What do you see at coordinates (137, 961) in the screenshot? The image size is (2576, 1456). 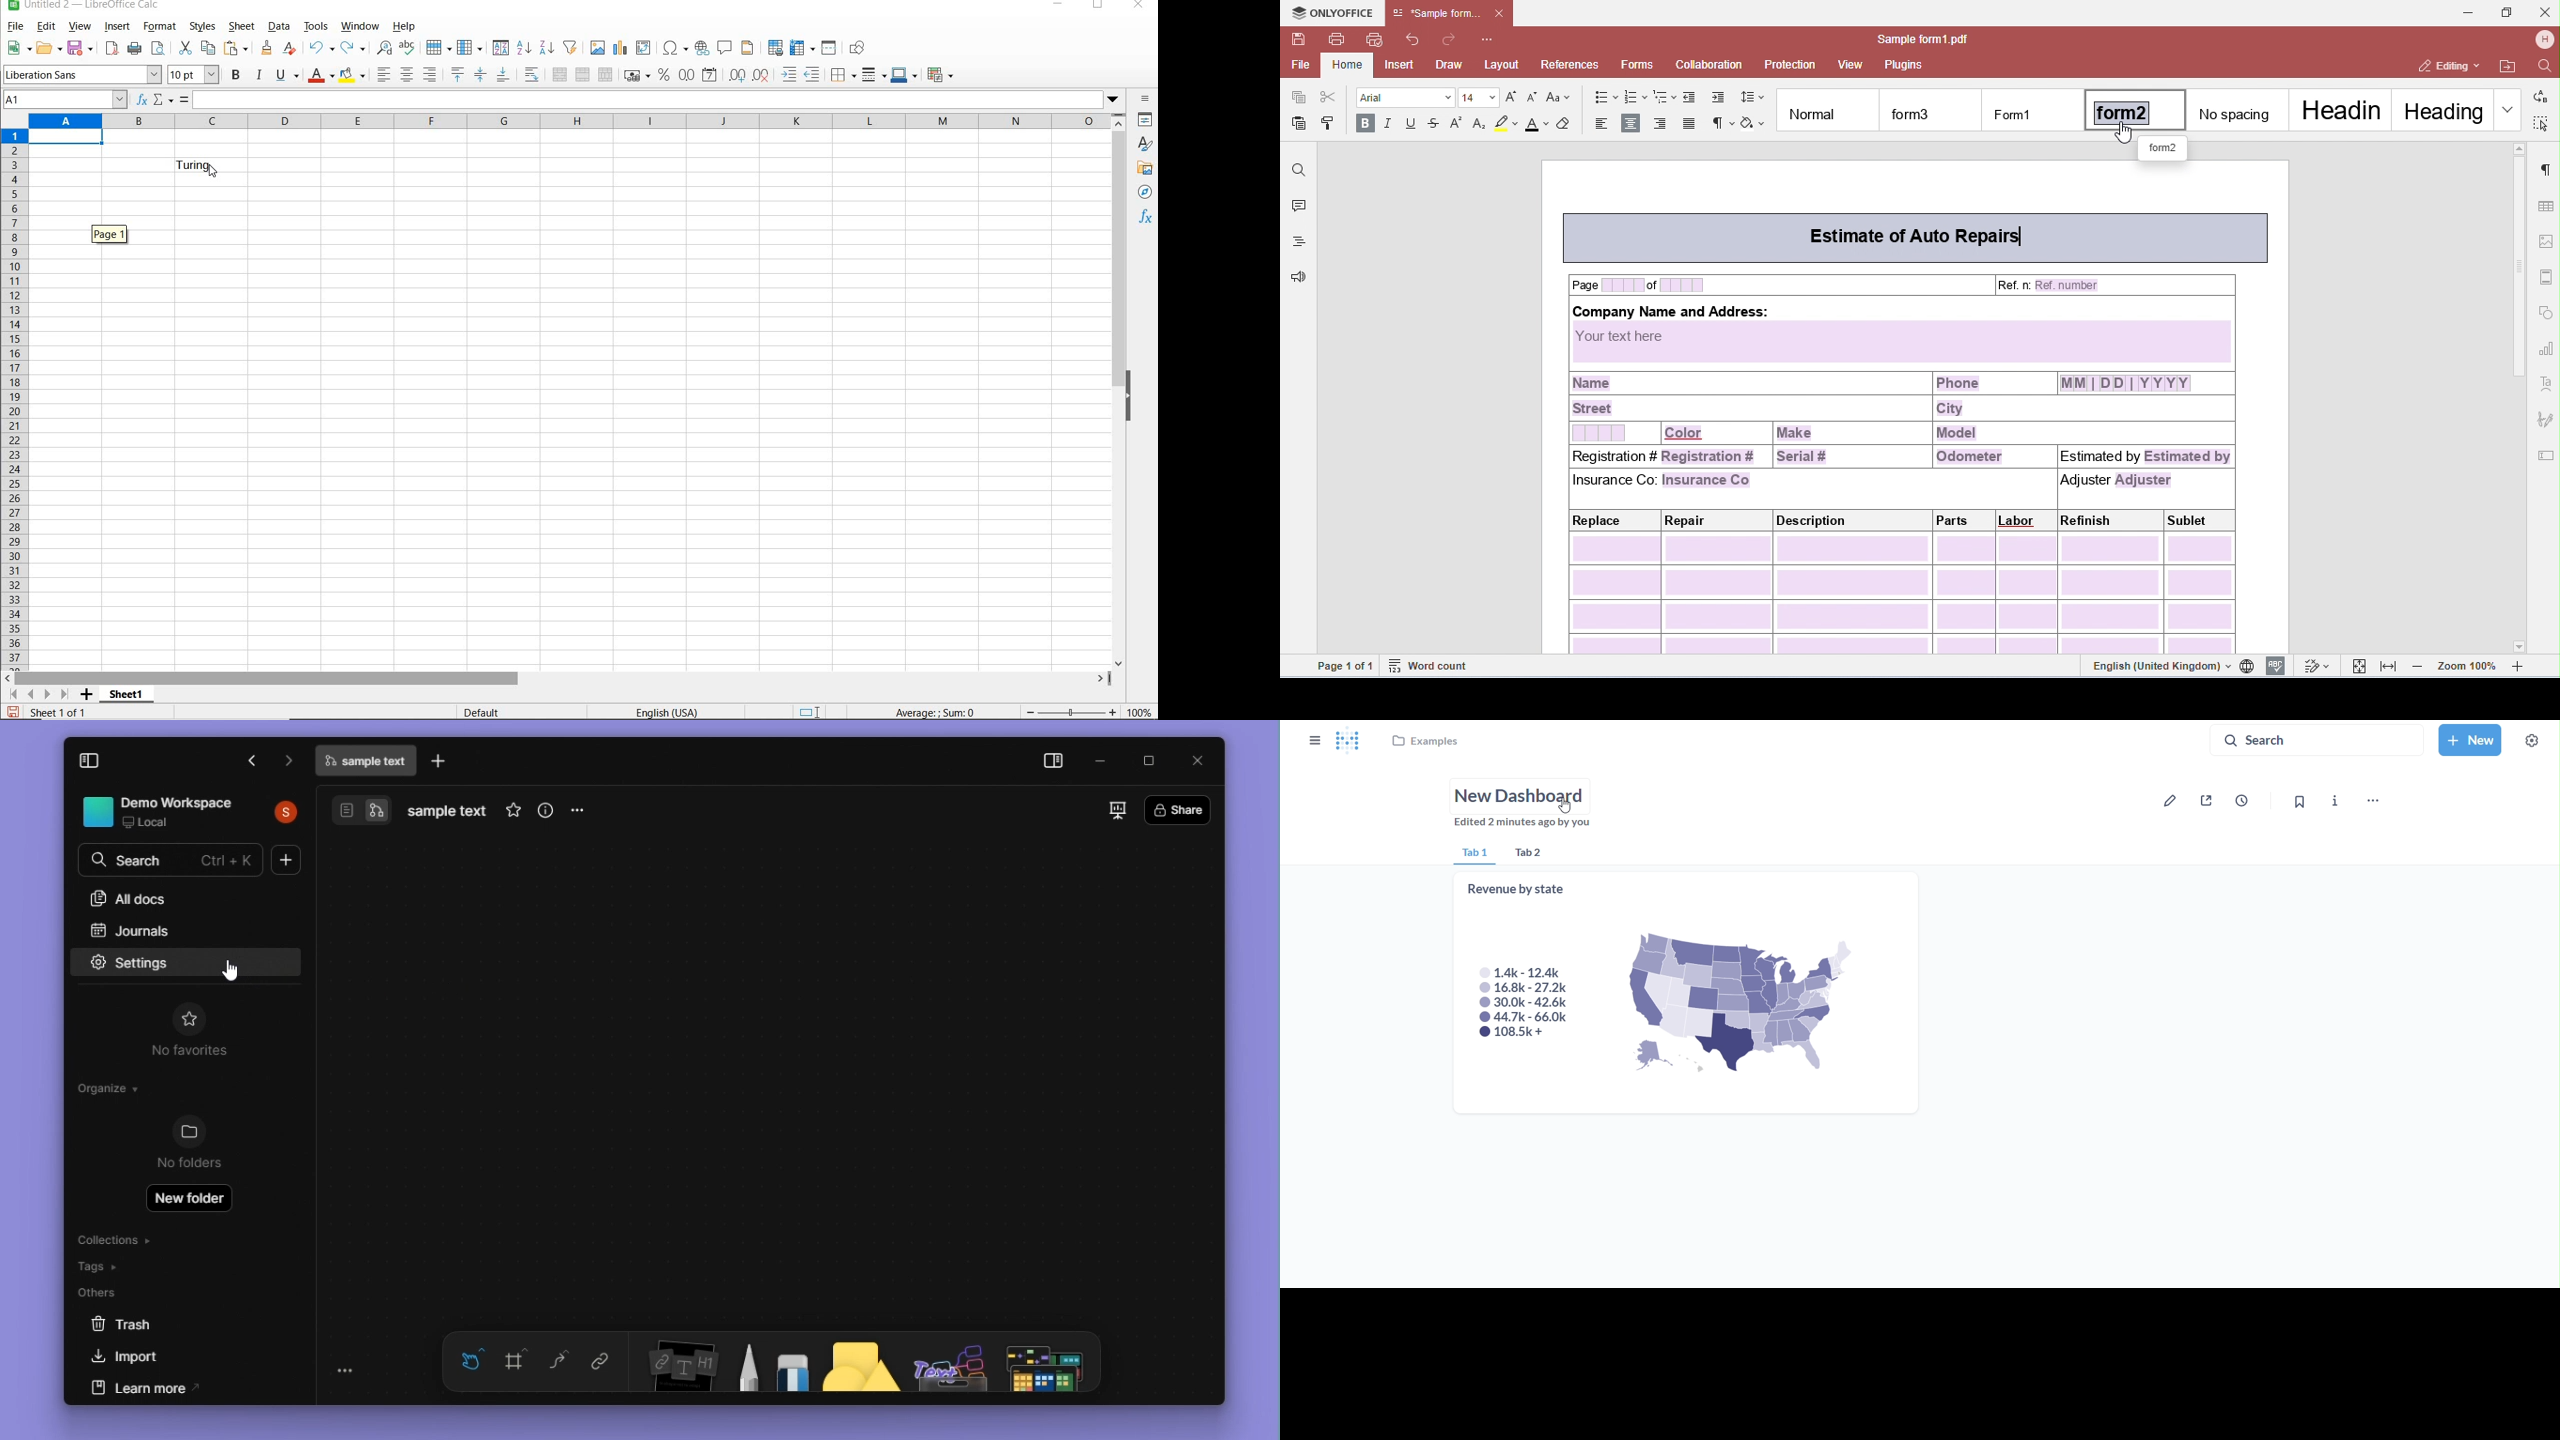 I see `settings` at bounding box center [137, 961].